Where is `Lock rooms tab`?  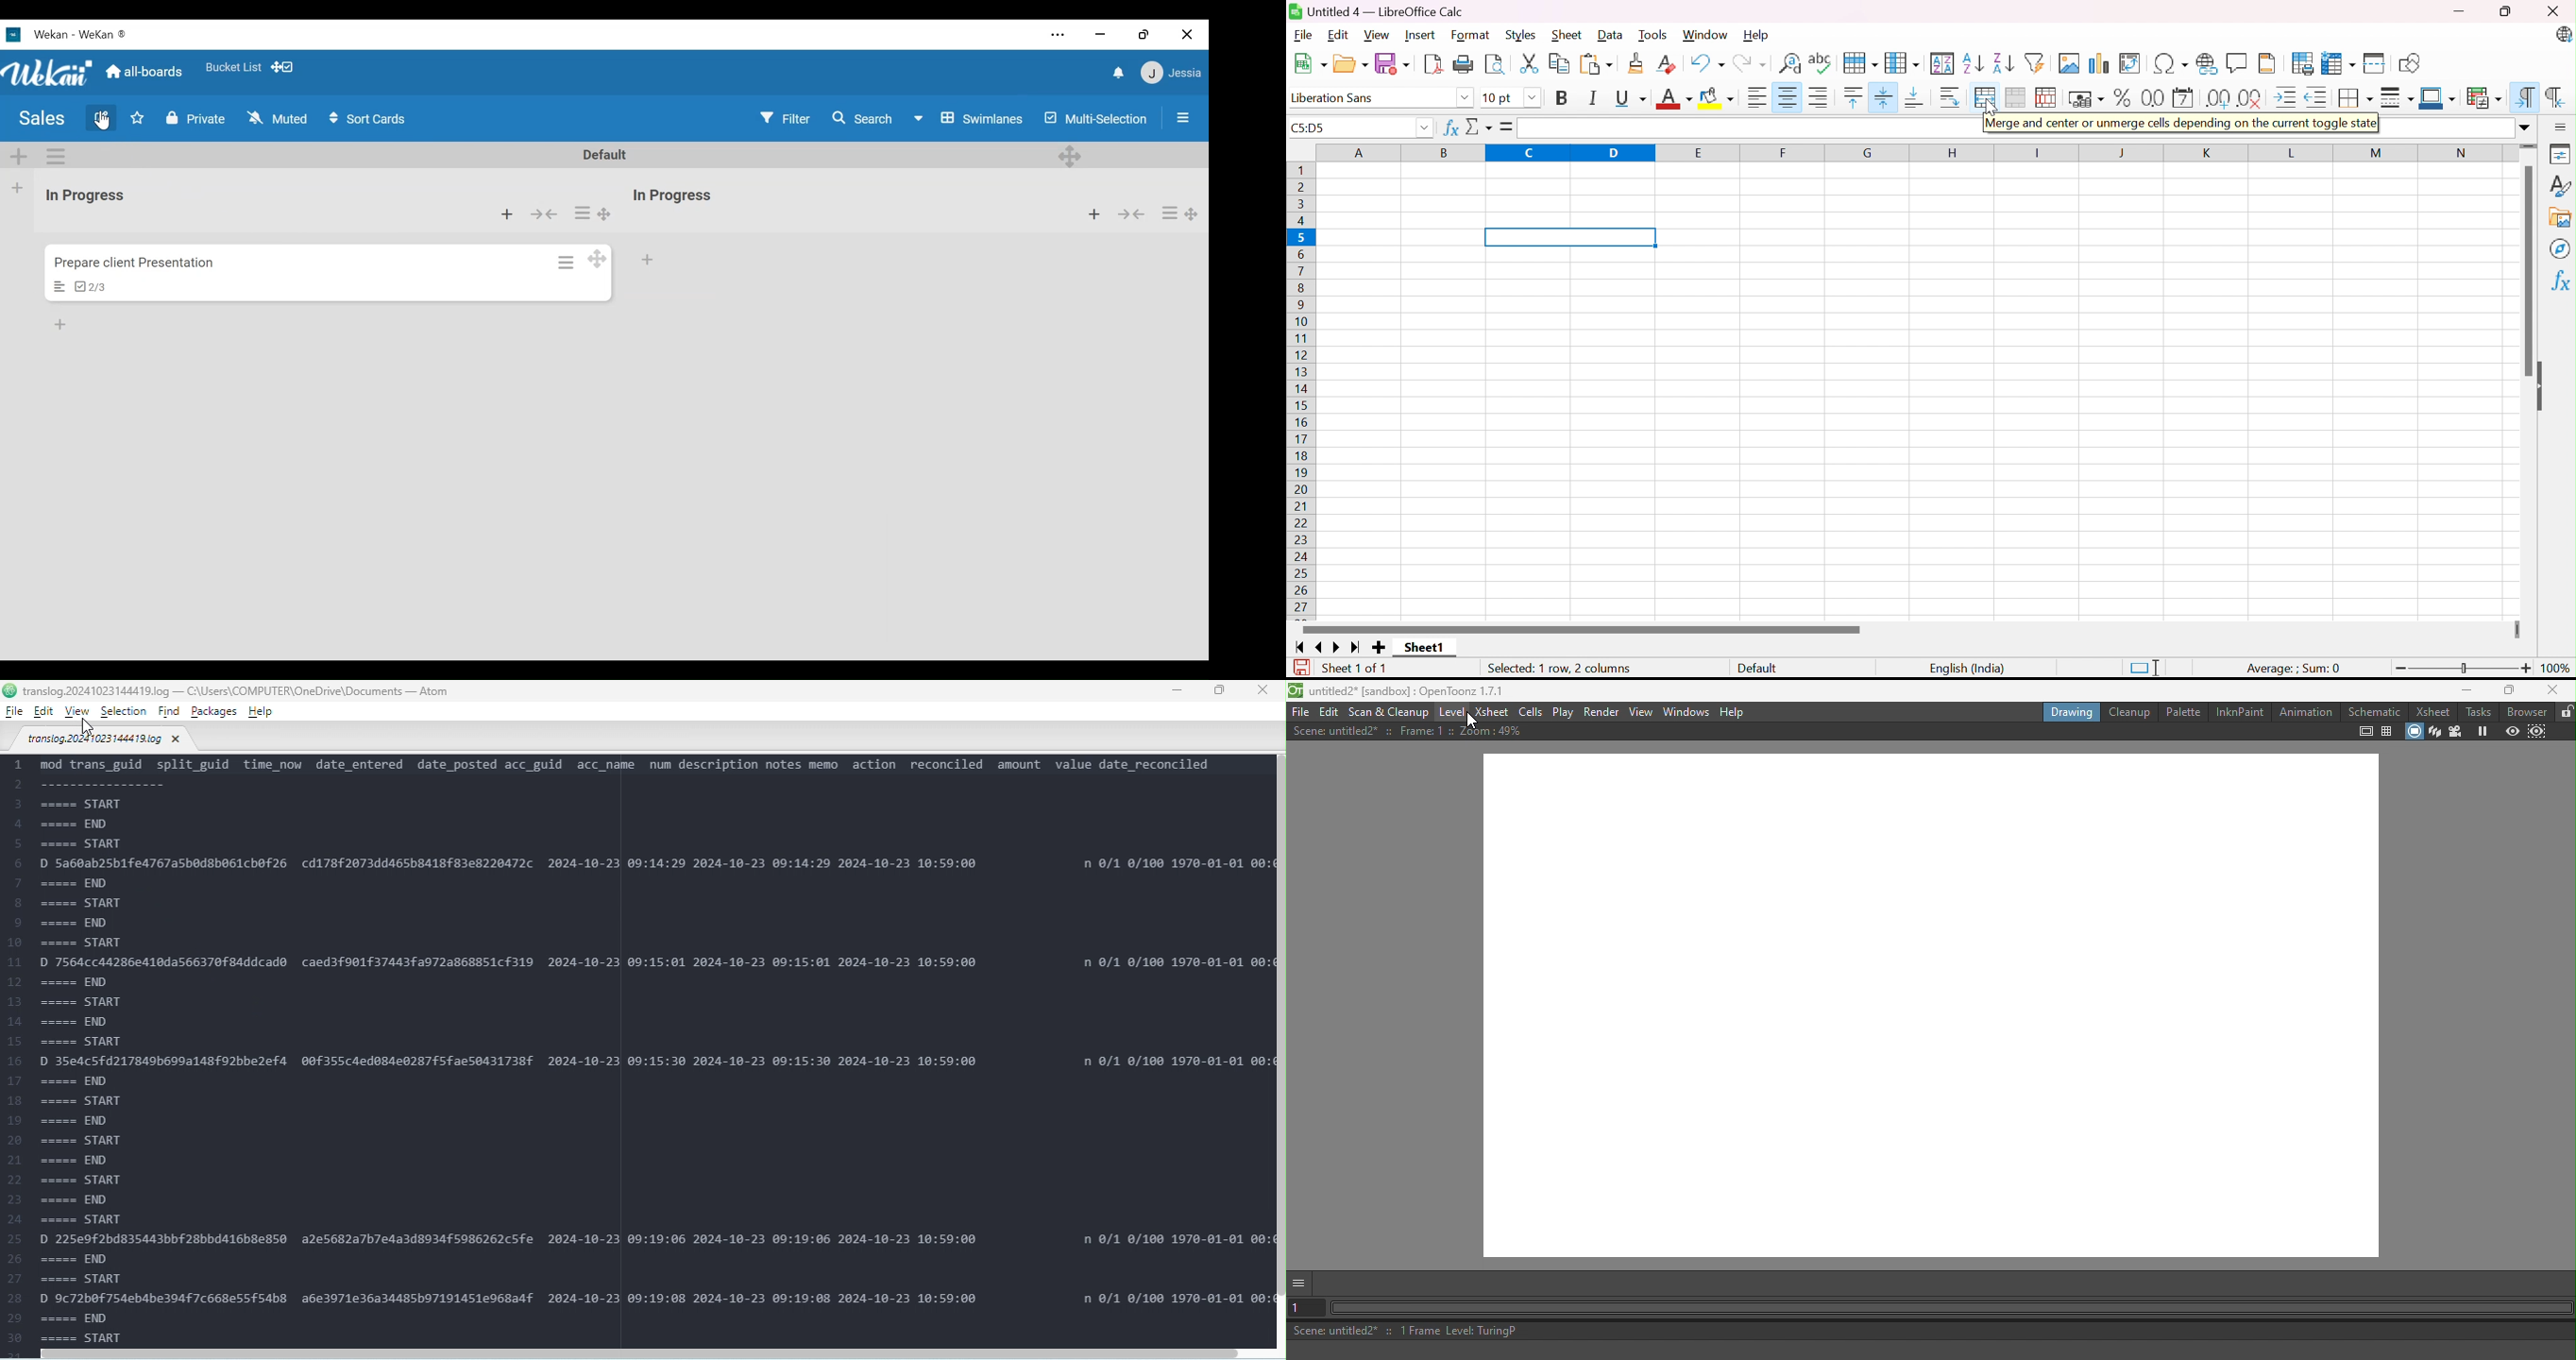
Lock rooms tab is located at coordinates (2566, 712).